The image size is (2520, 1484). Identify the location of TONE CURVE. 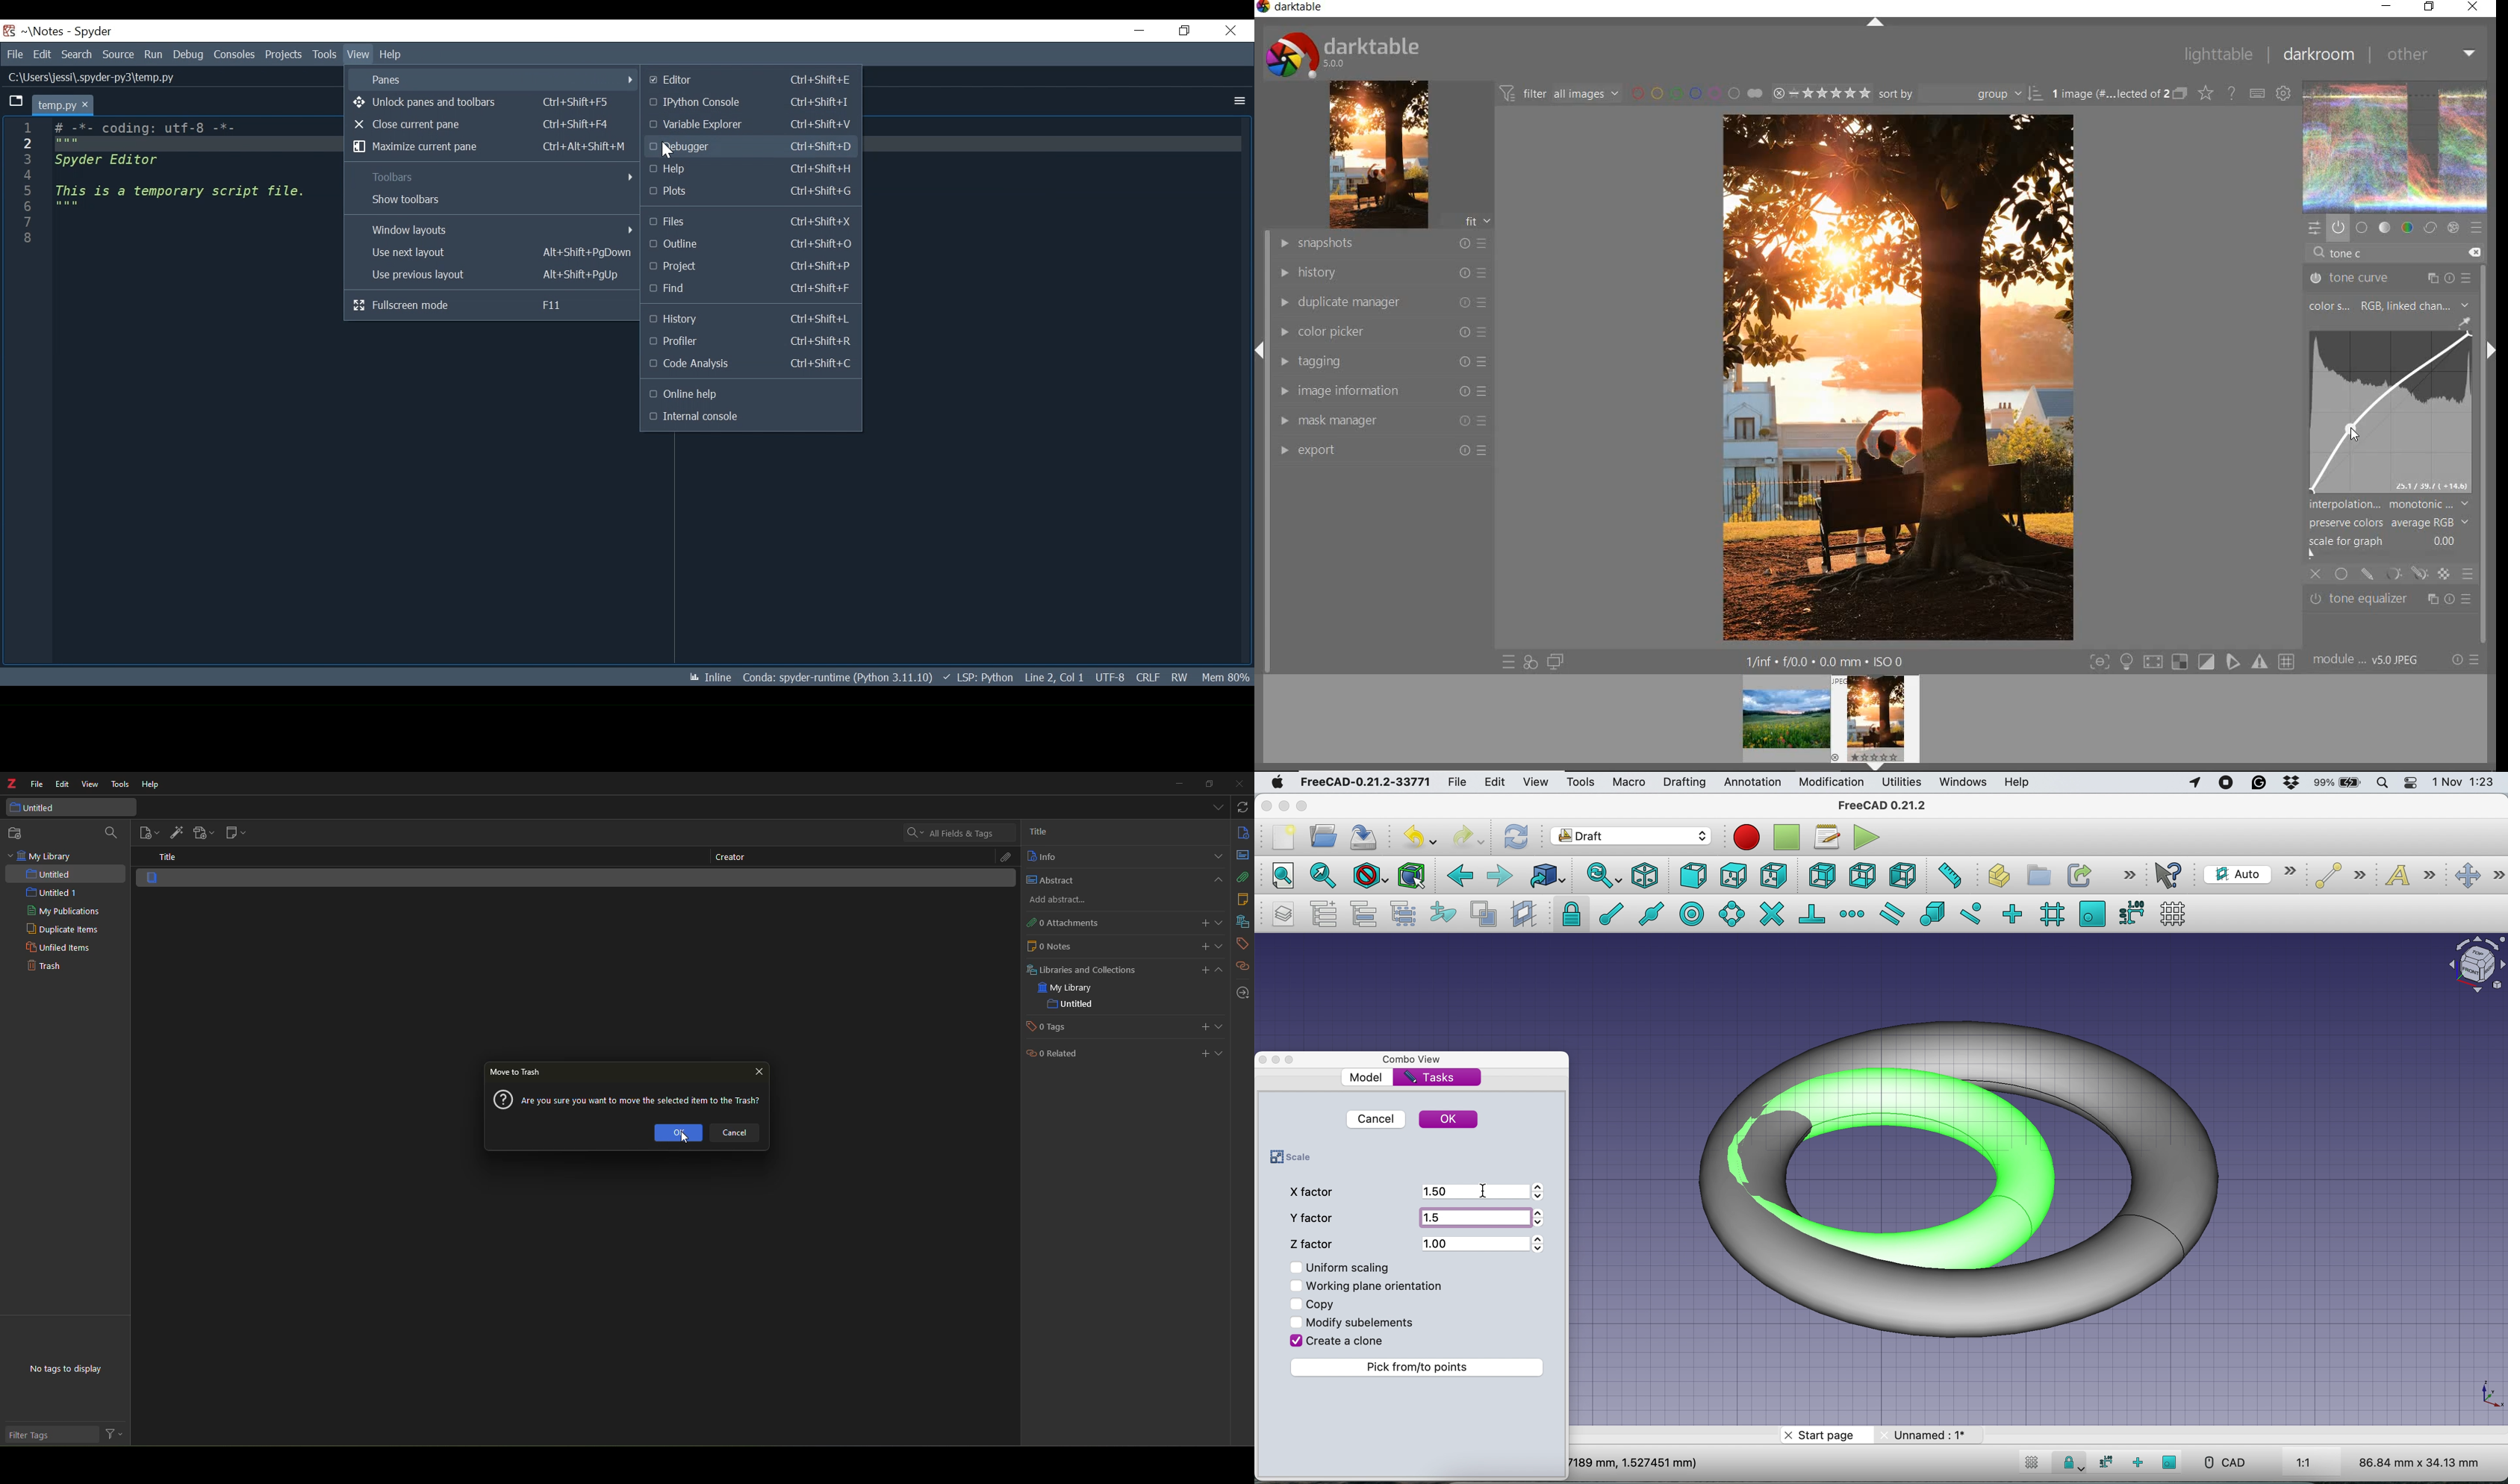
(2391, 277).